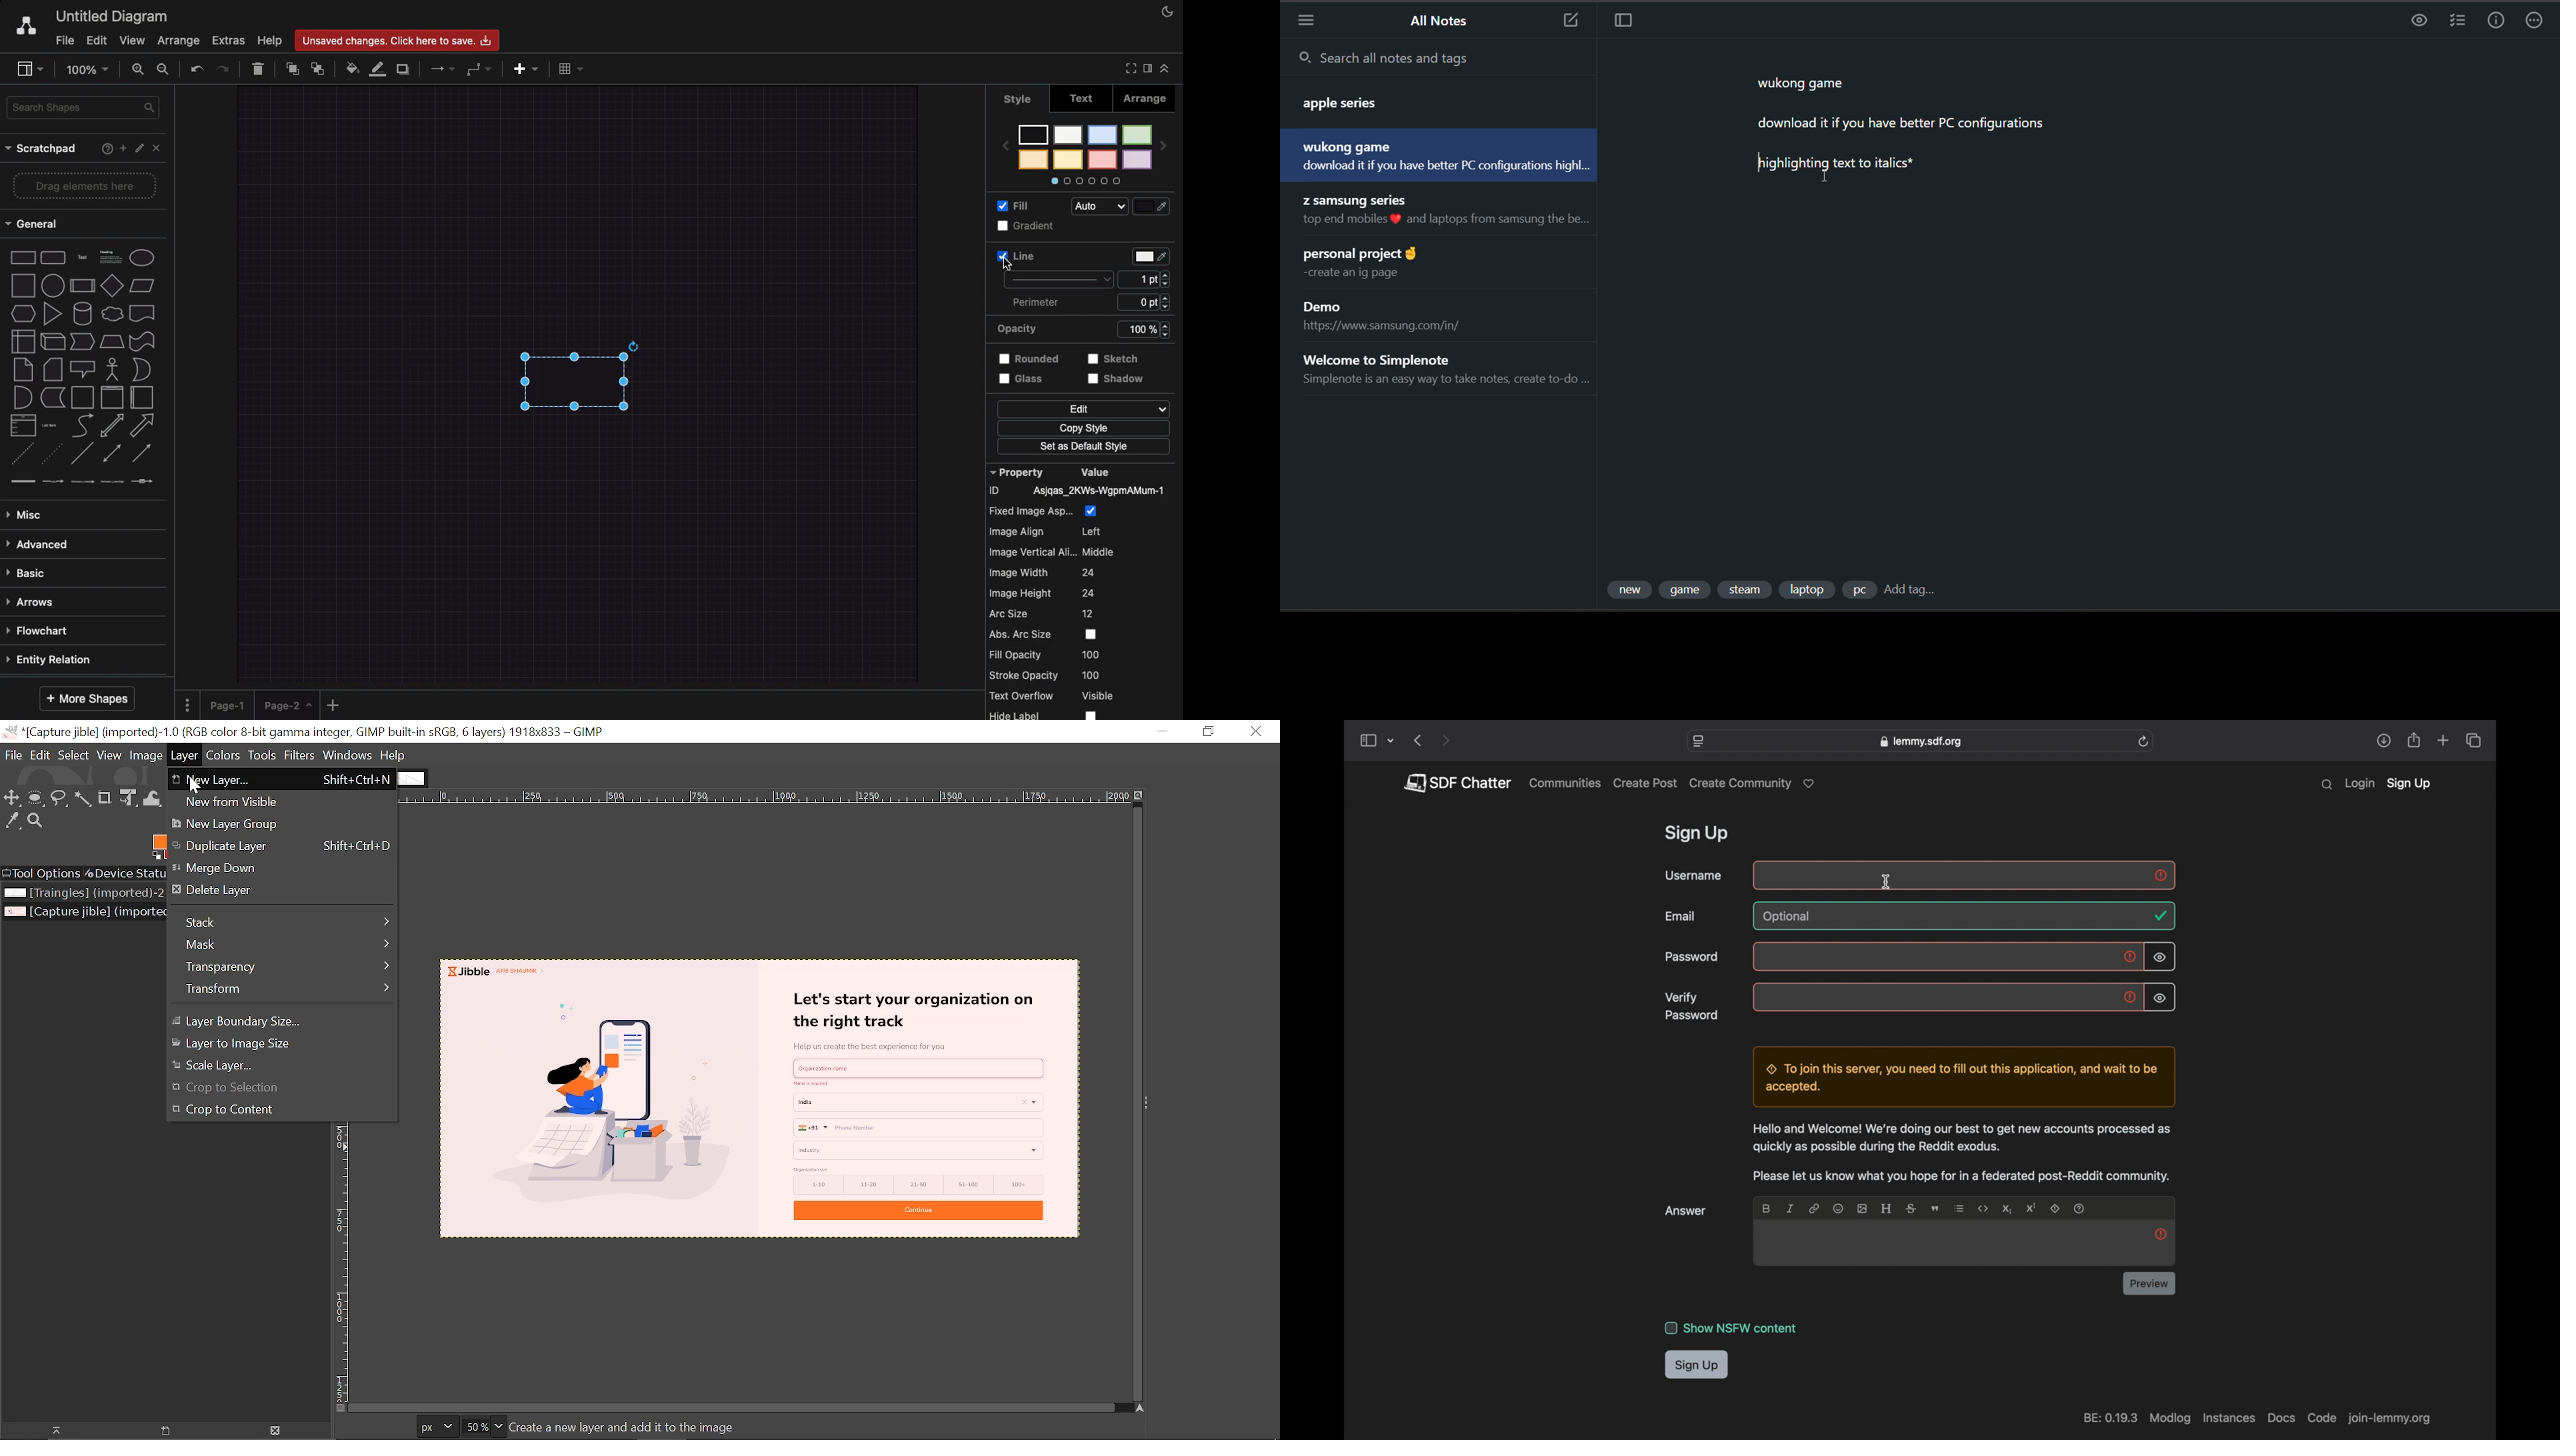  Describe the element at coordinates (224, 756) in the screenshot. I see `Colors` at that location.